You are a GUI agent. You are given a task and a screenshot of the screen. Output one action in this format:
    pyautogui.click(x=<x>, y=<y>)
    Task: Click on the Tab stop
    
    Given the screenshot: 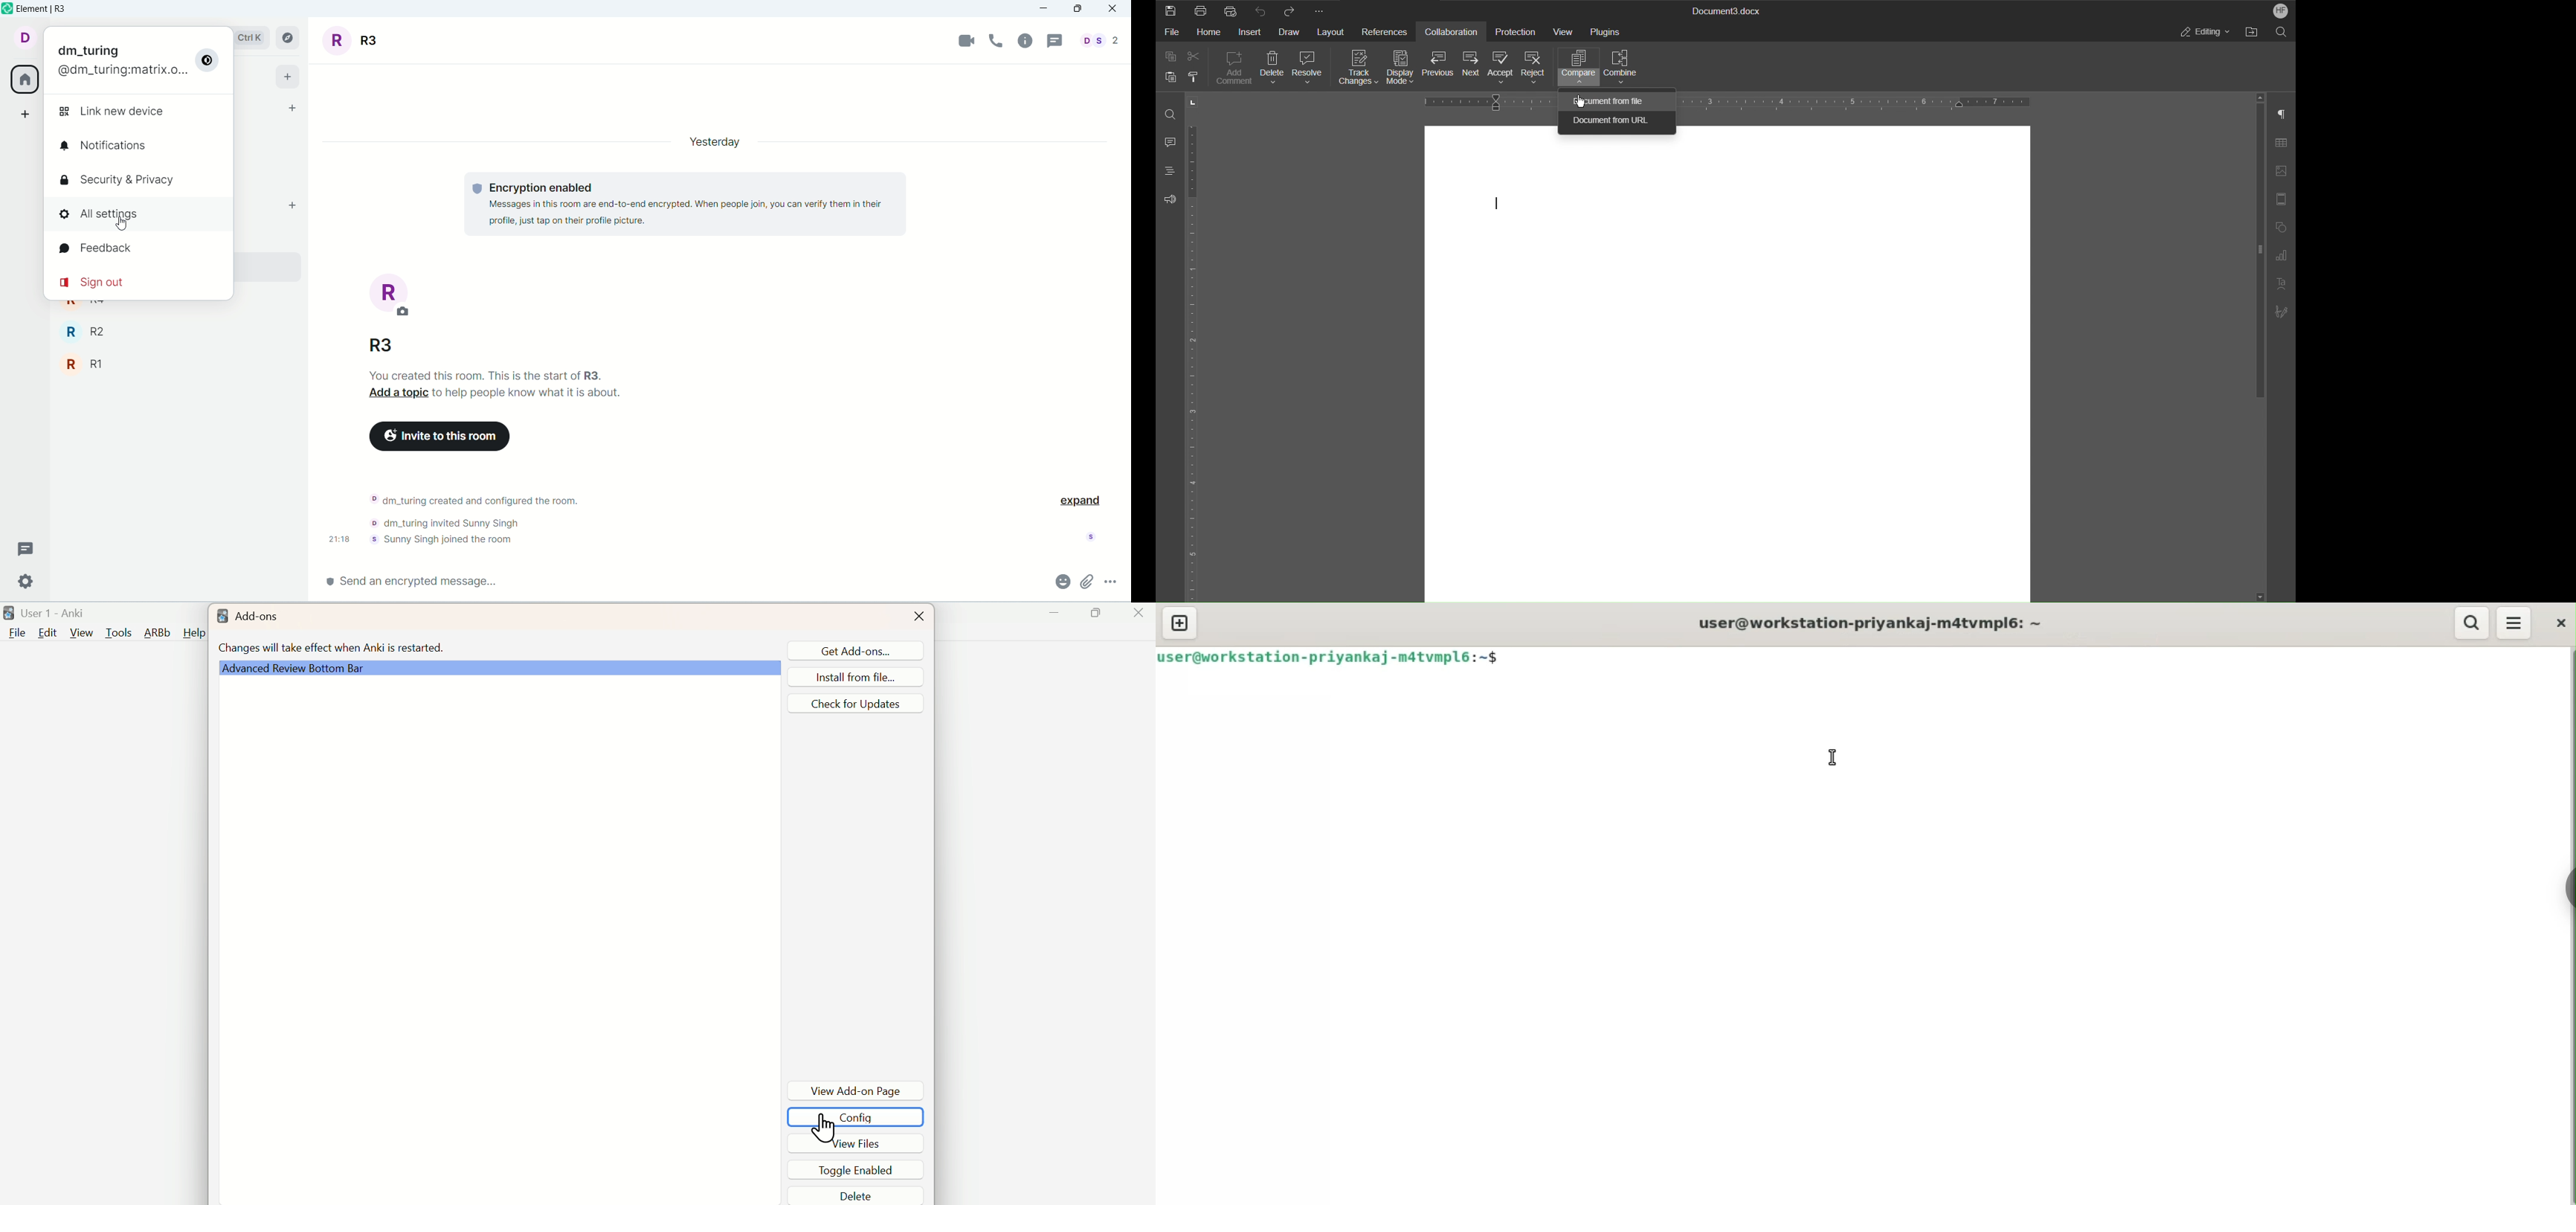 What is the action you would take?
    pyautogui.click(x=1195, y=102)
    